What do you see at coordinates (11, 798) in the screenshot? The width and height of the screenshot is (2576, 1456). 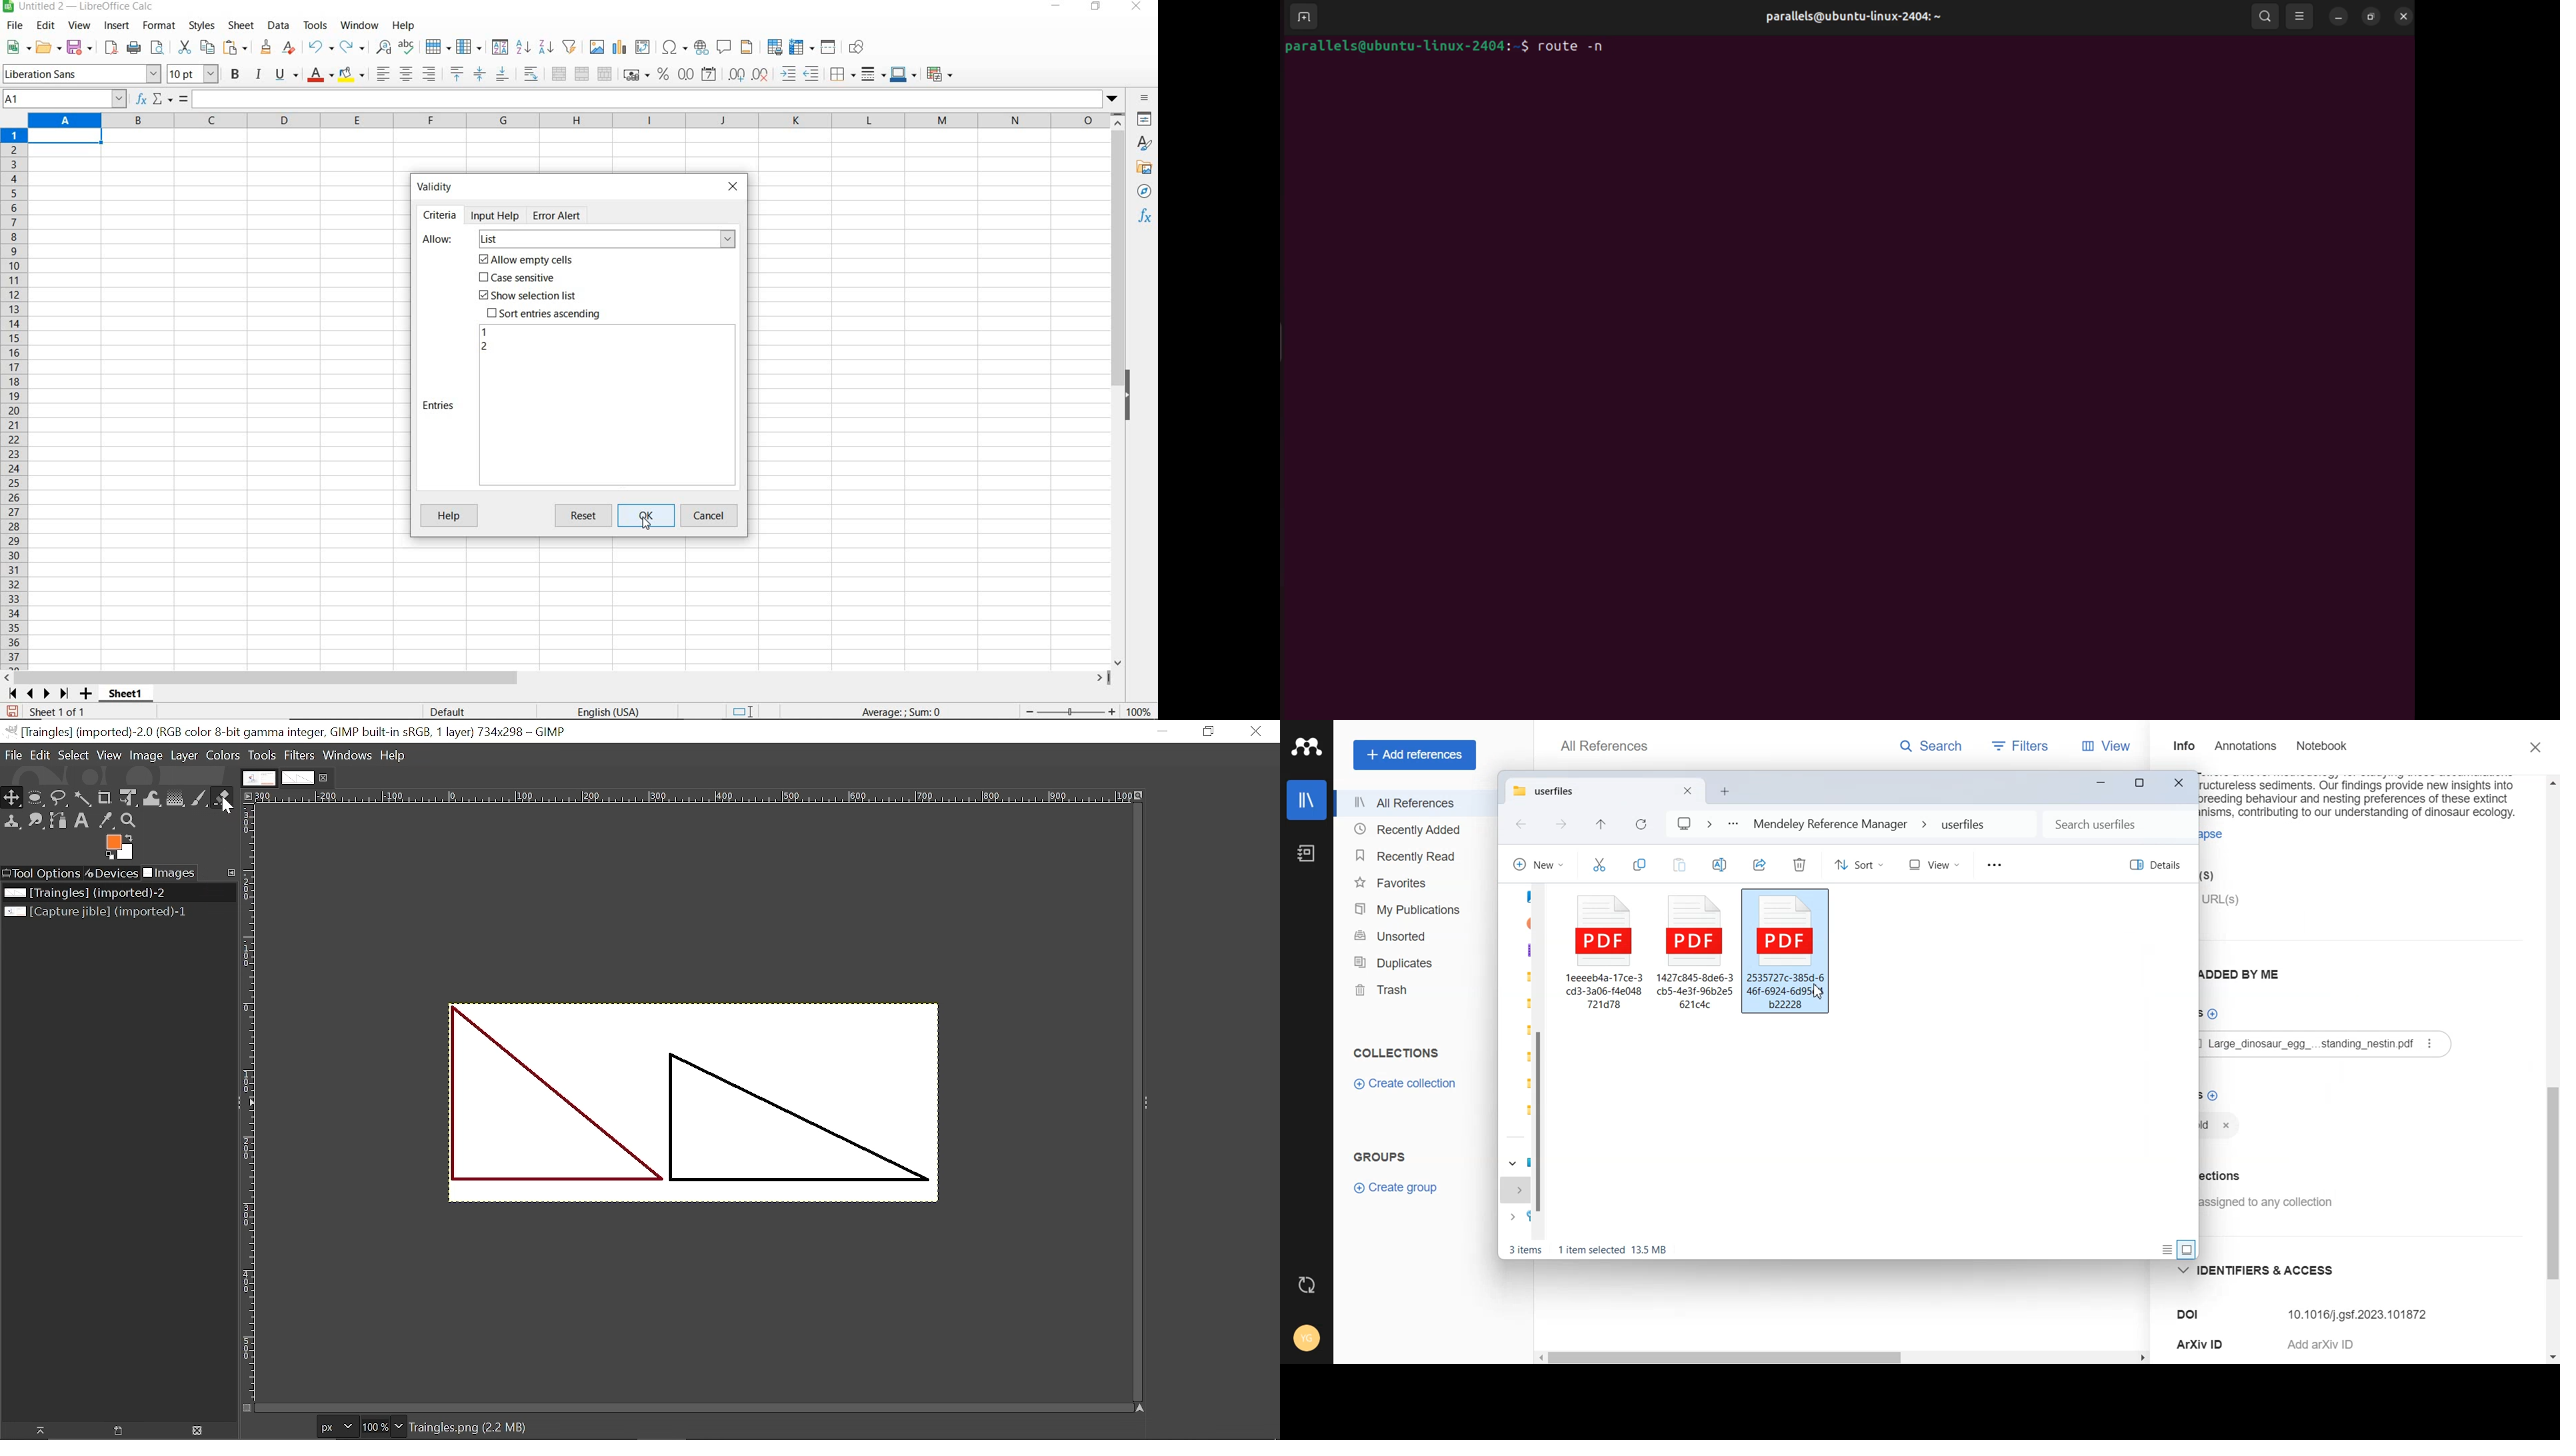 I see `Move tool` at bounding box center [11, 798].